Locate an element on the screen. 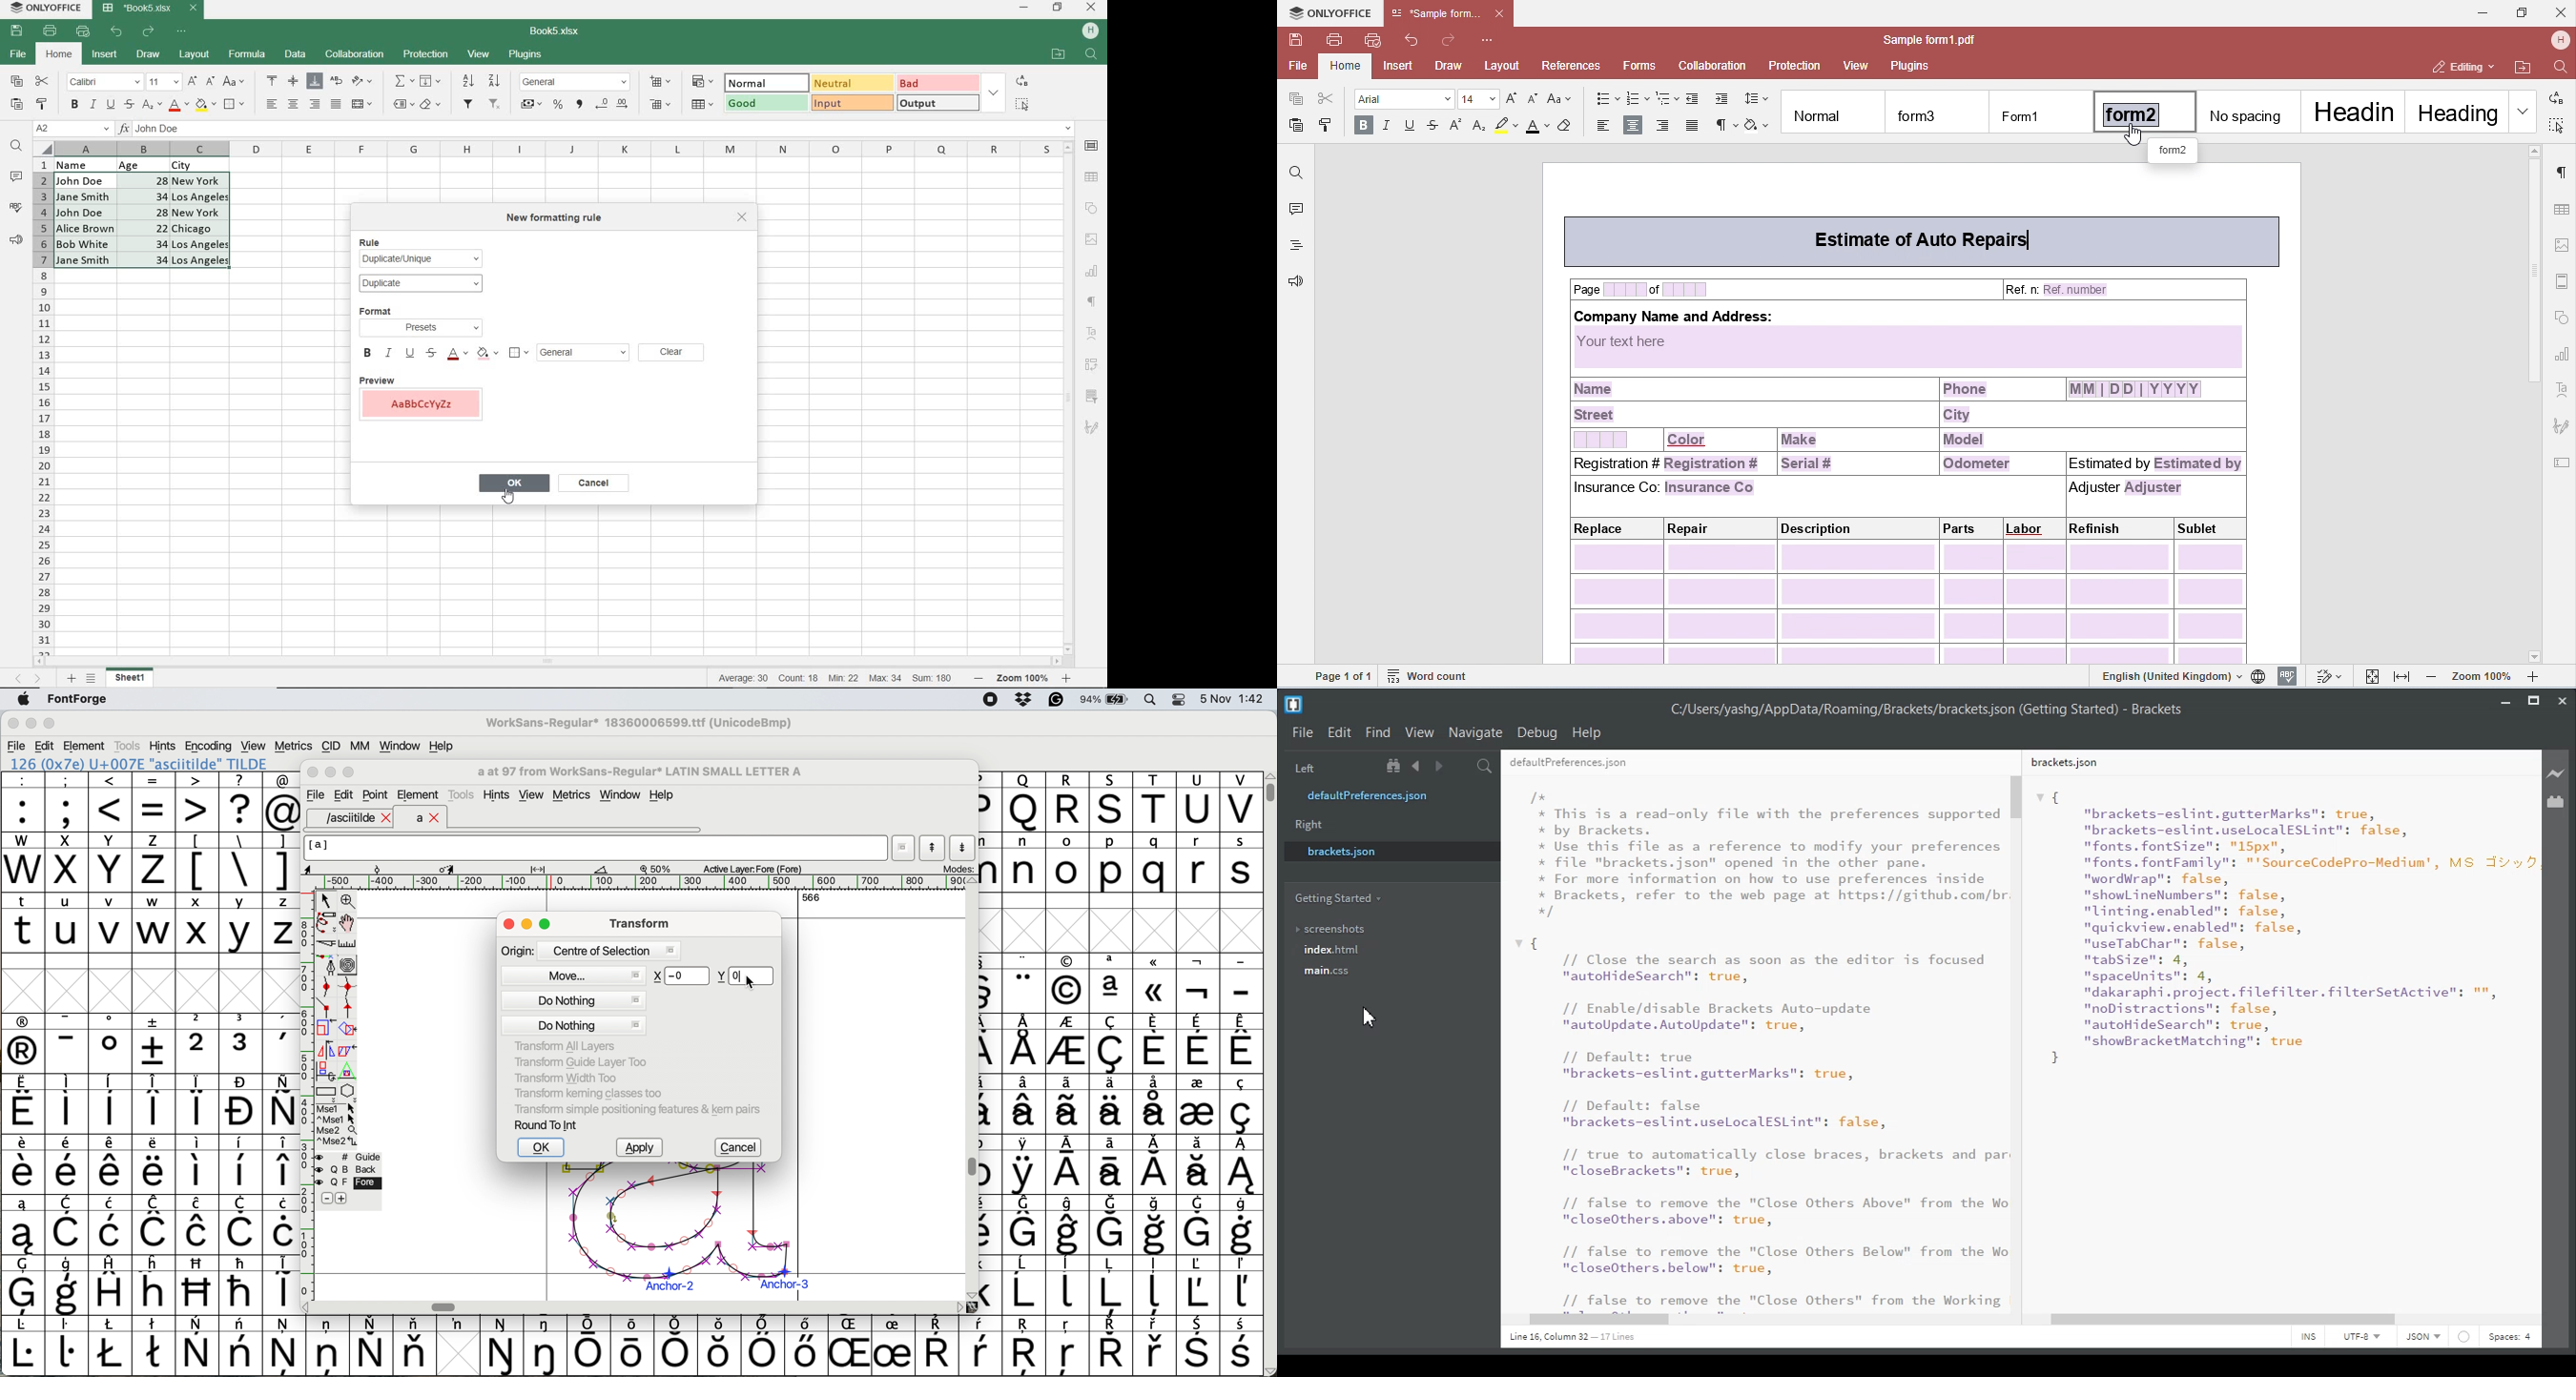 This screenshot has height=1400, width=2576. UNDO is located at coordinates (118, 32).